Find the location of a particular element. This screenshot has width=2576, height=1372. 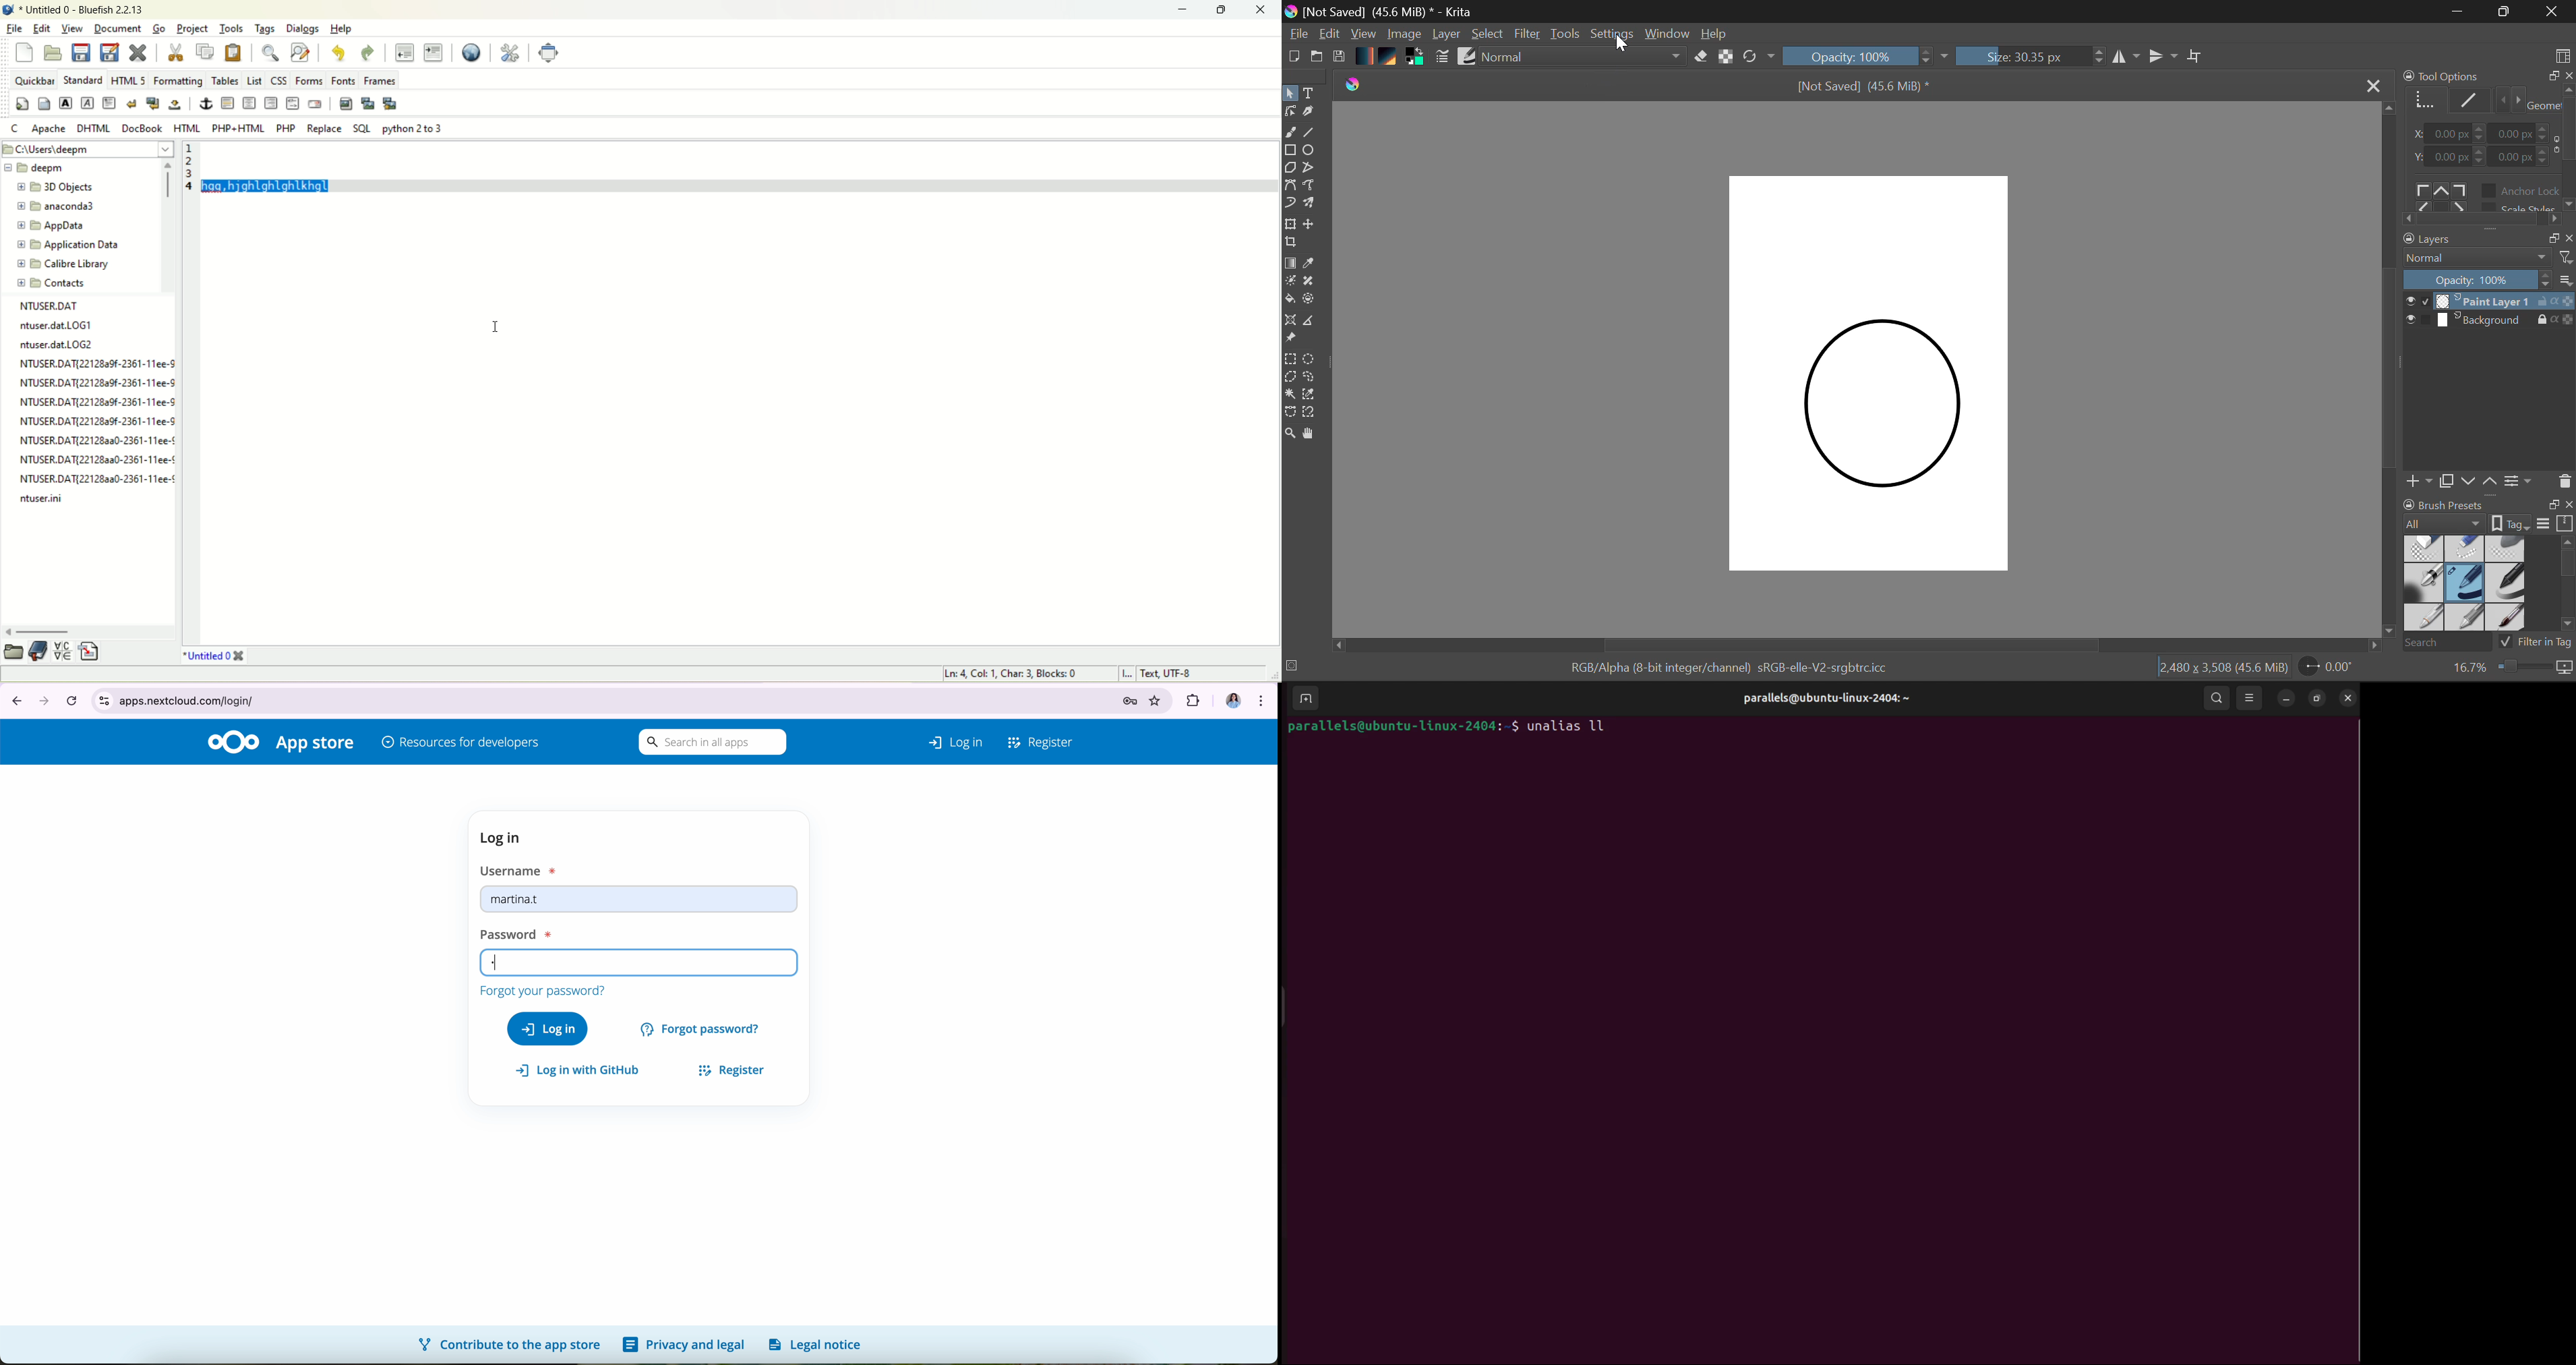

extensions is located at coordinates (1191, 698).